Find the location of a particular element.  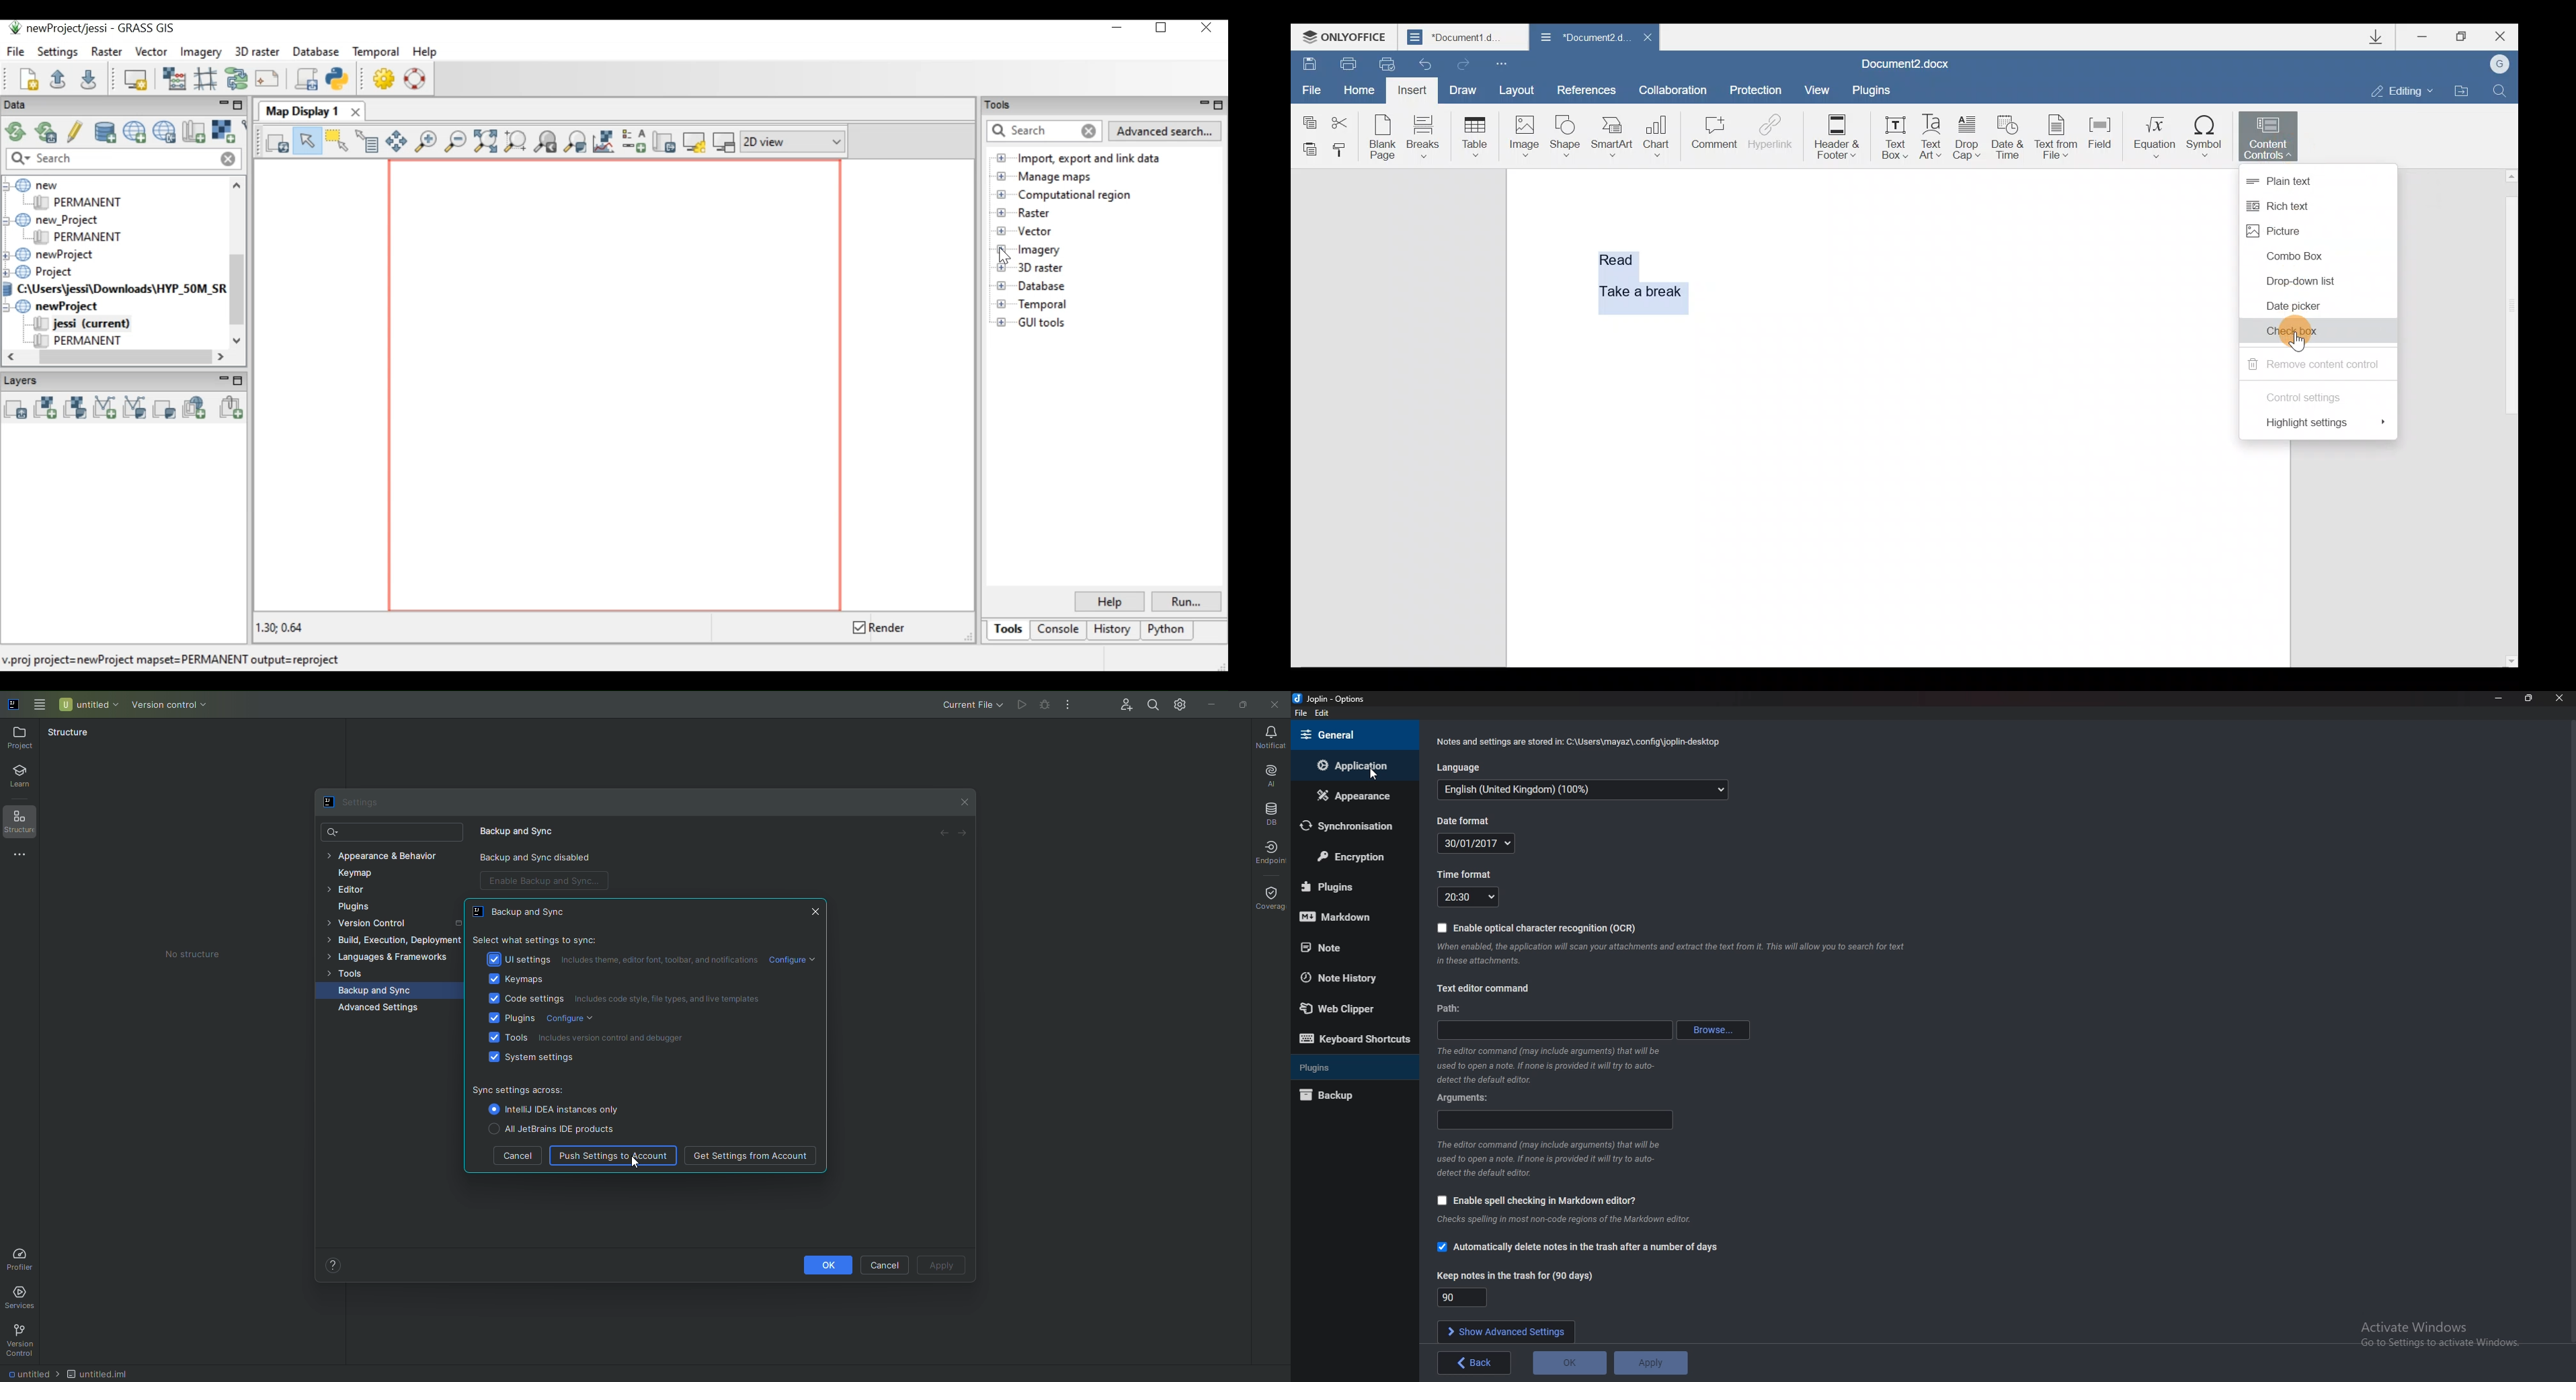

Home is located at coordinates (1357, 87).